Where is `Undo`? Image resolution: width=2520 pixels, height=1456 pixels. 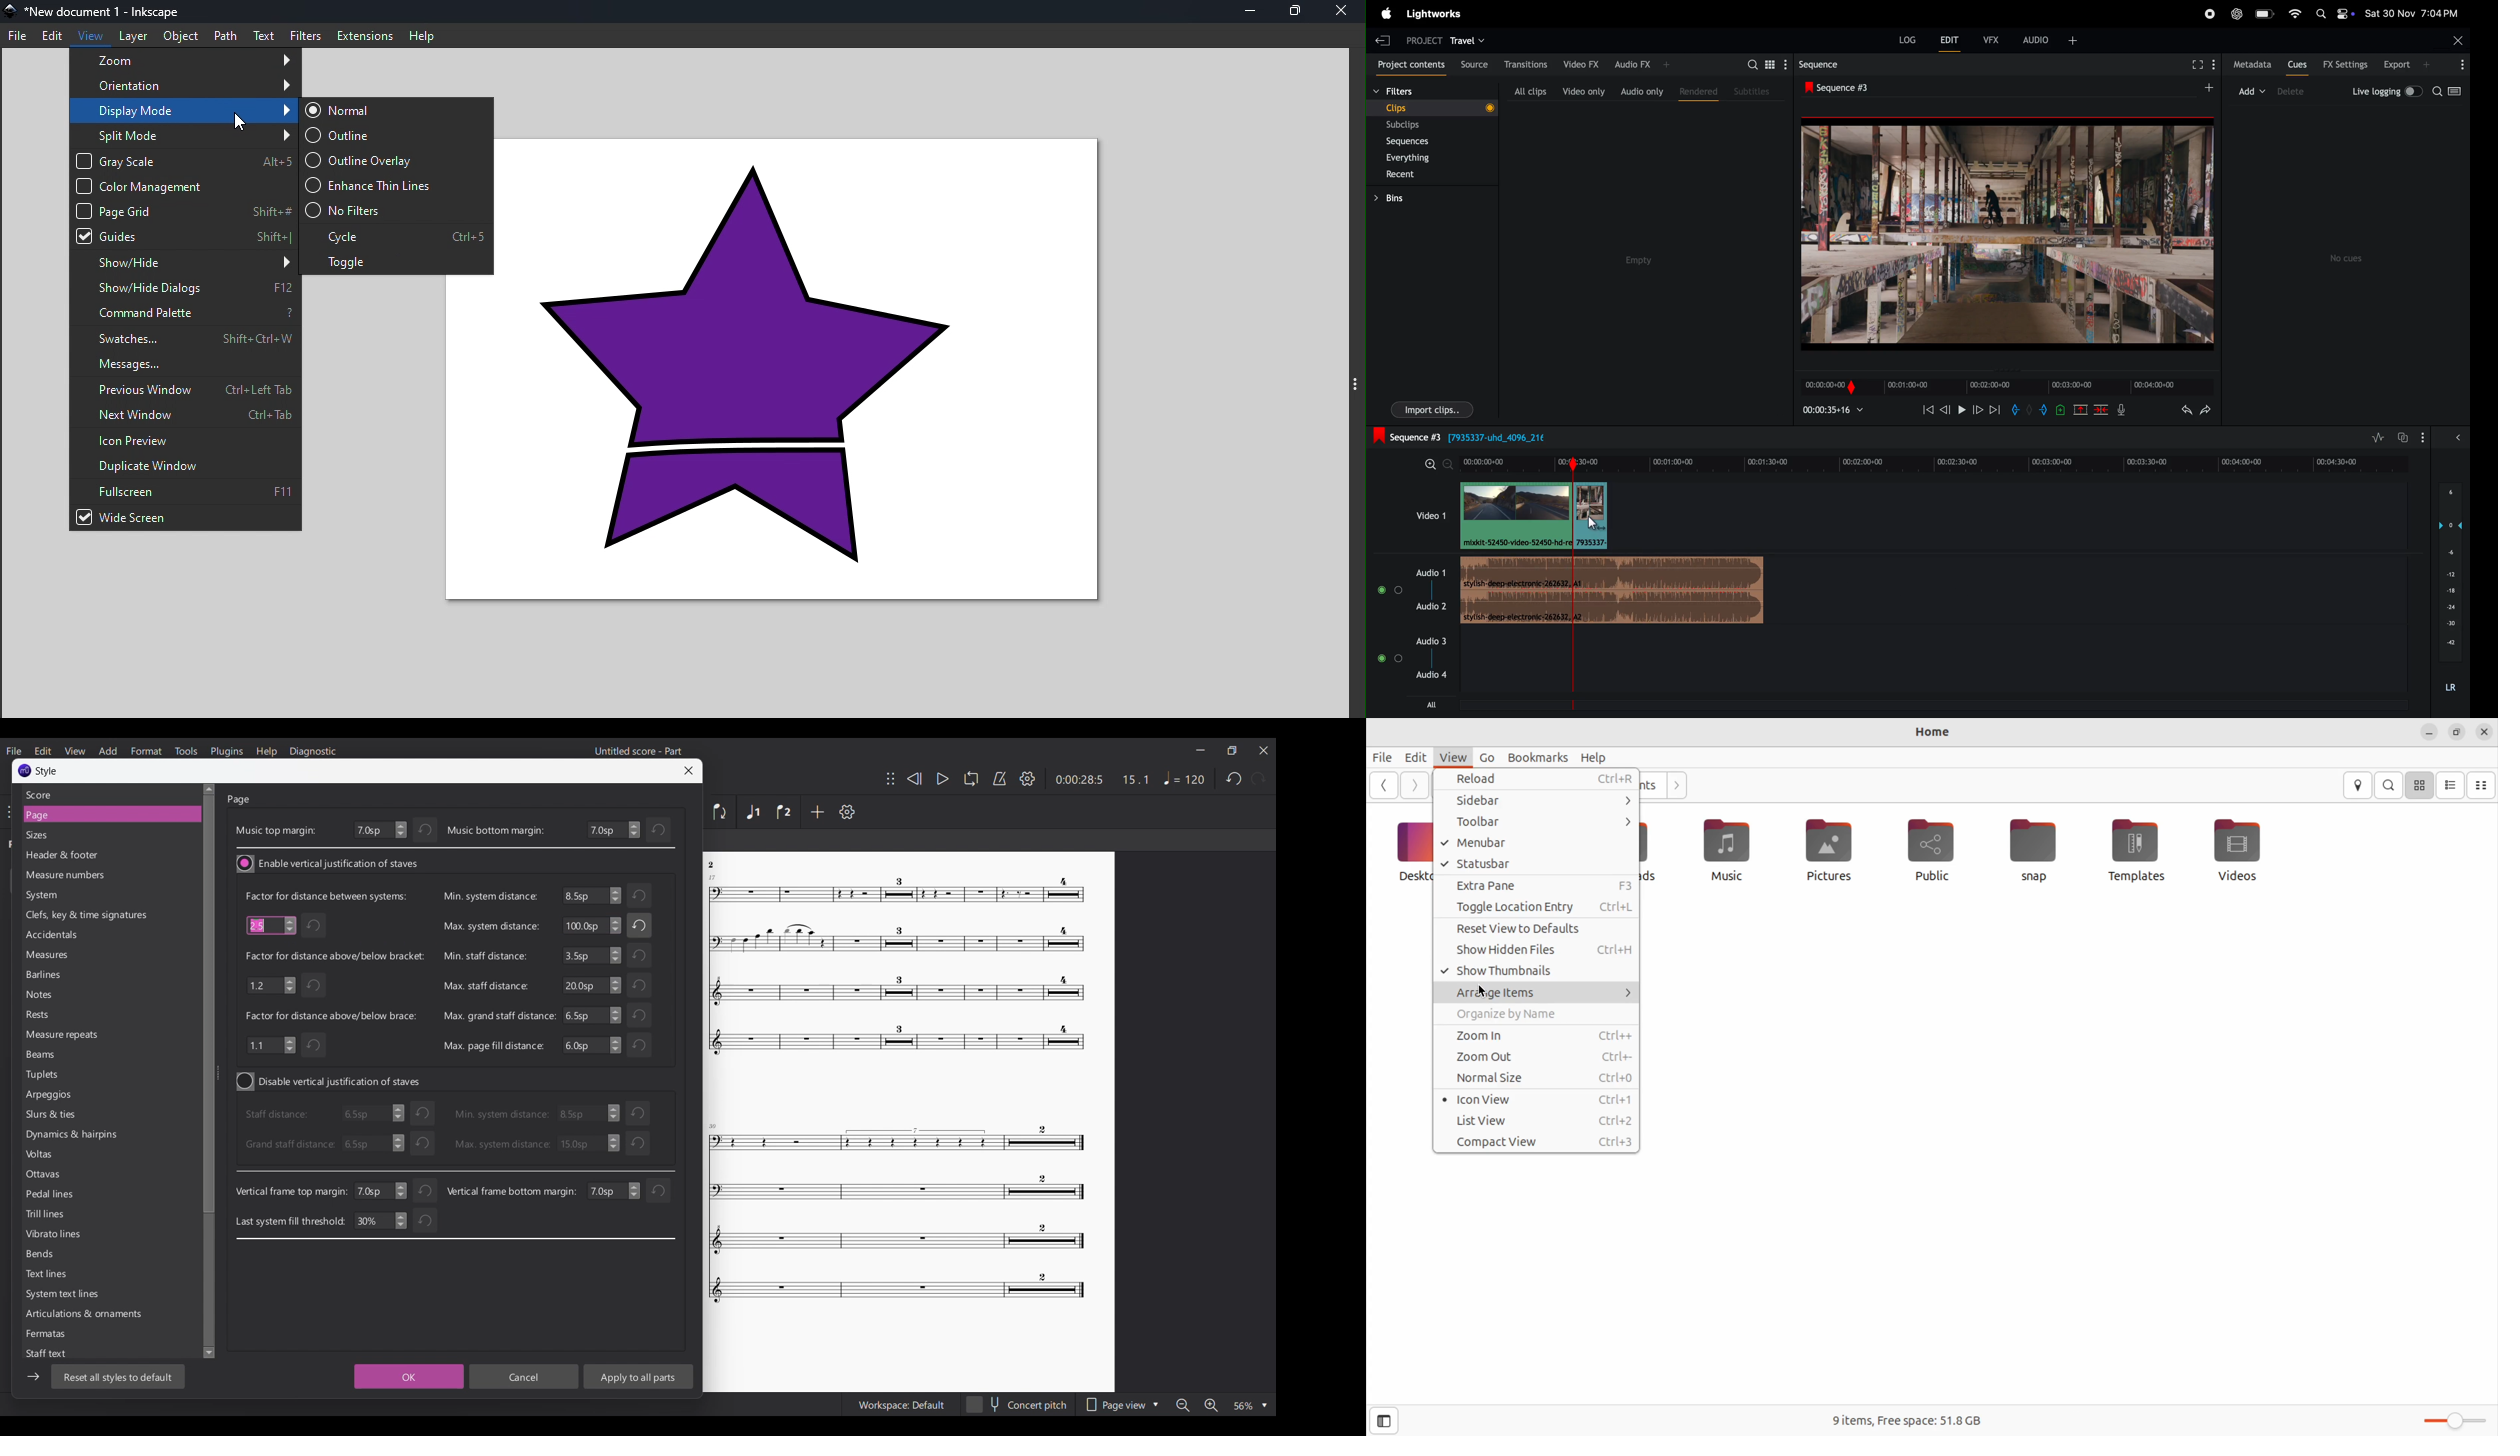 Undo is located at coordinates (316, 925).